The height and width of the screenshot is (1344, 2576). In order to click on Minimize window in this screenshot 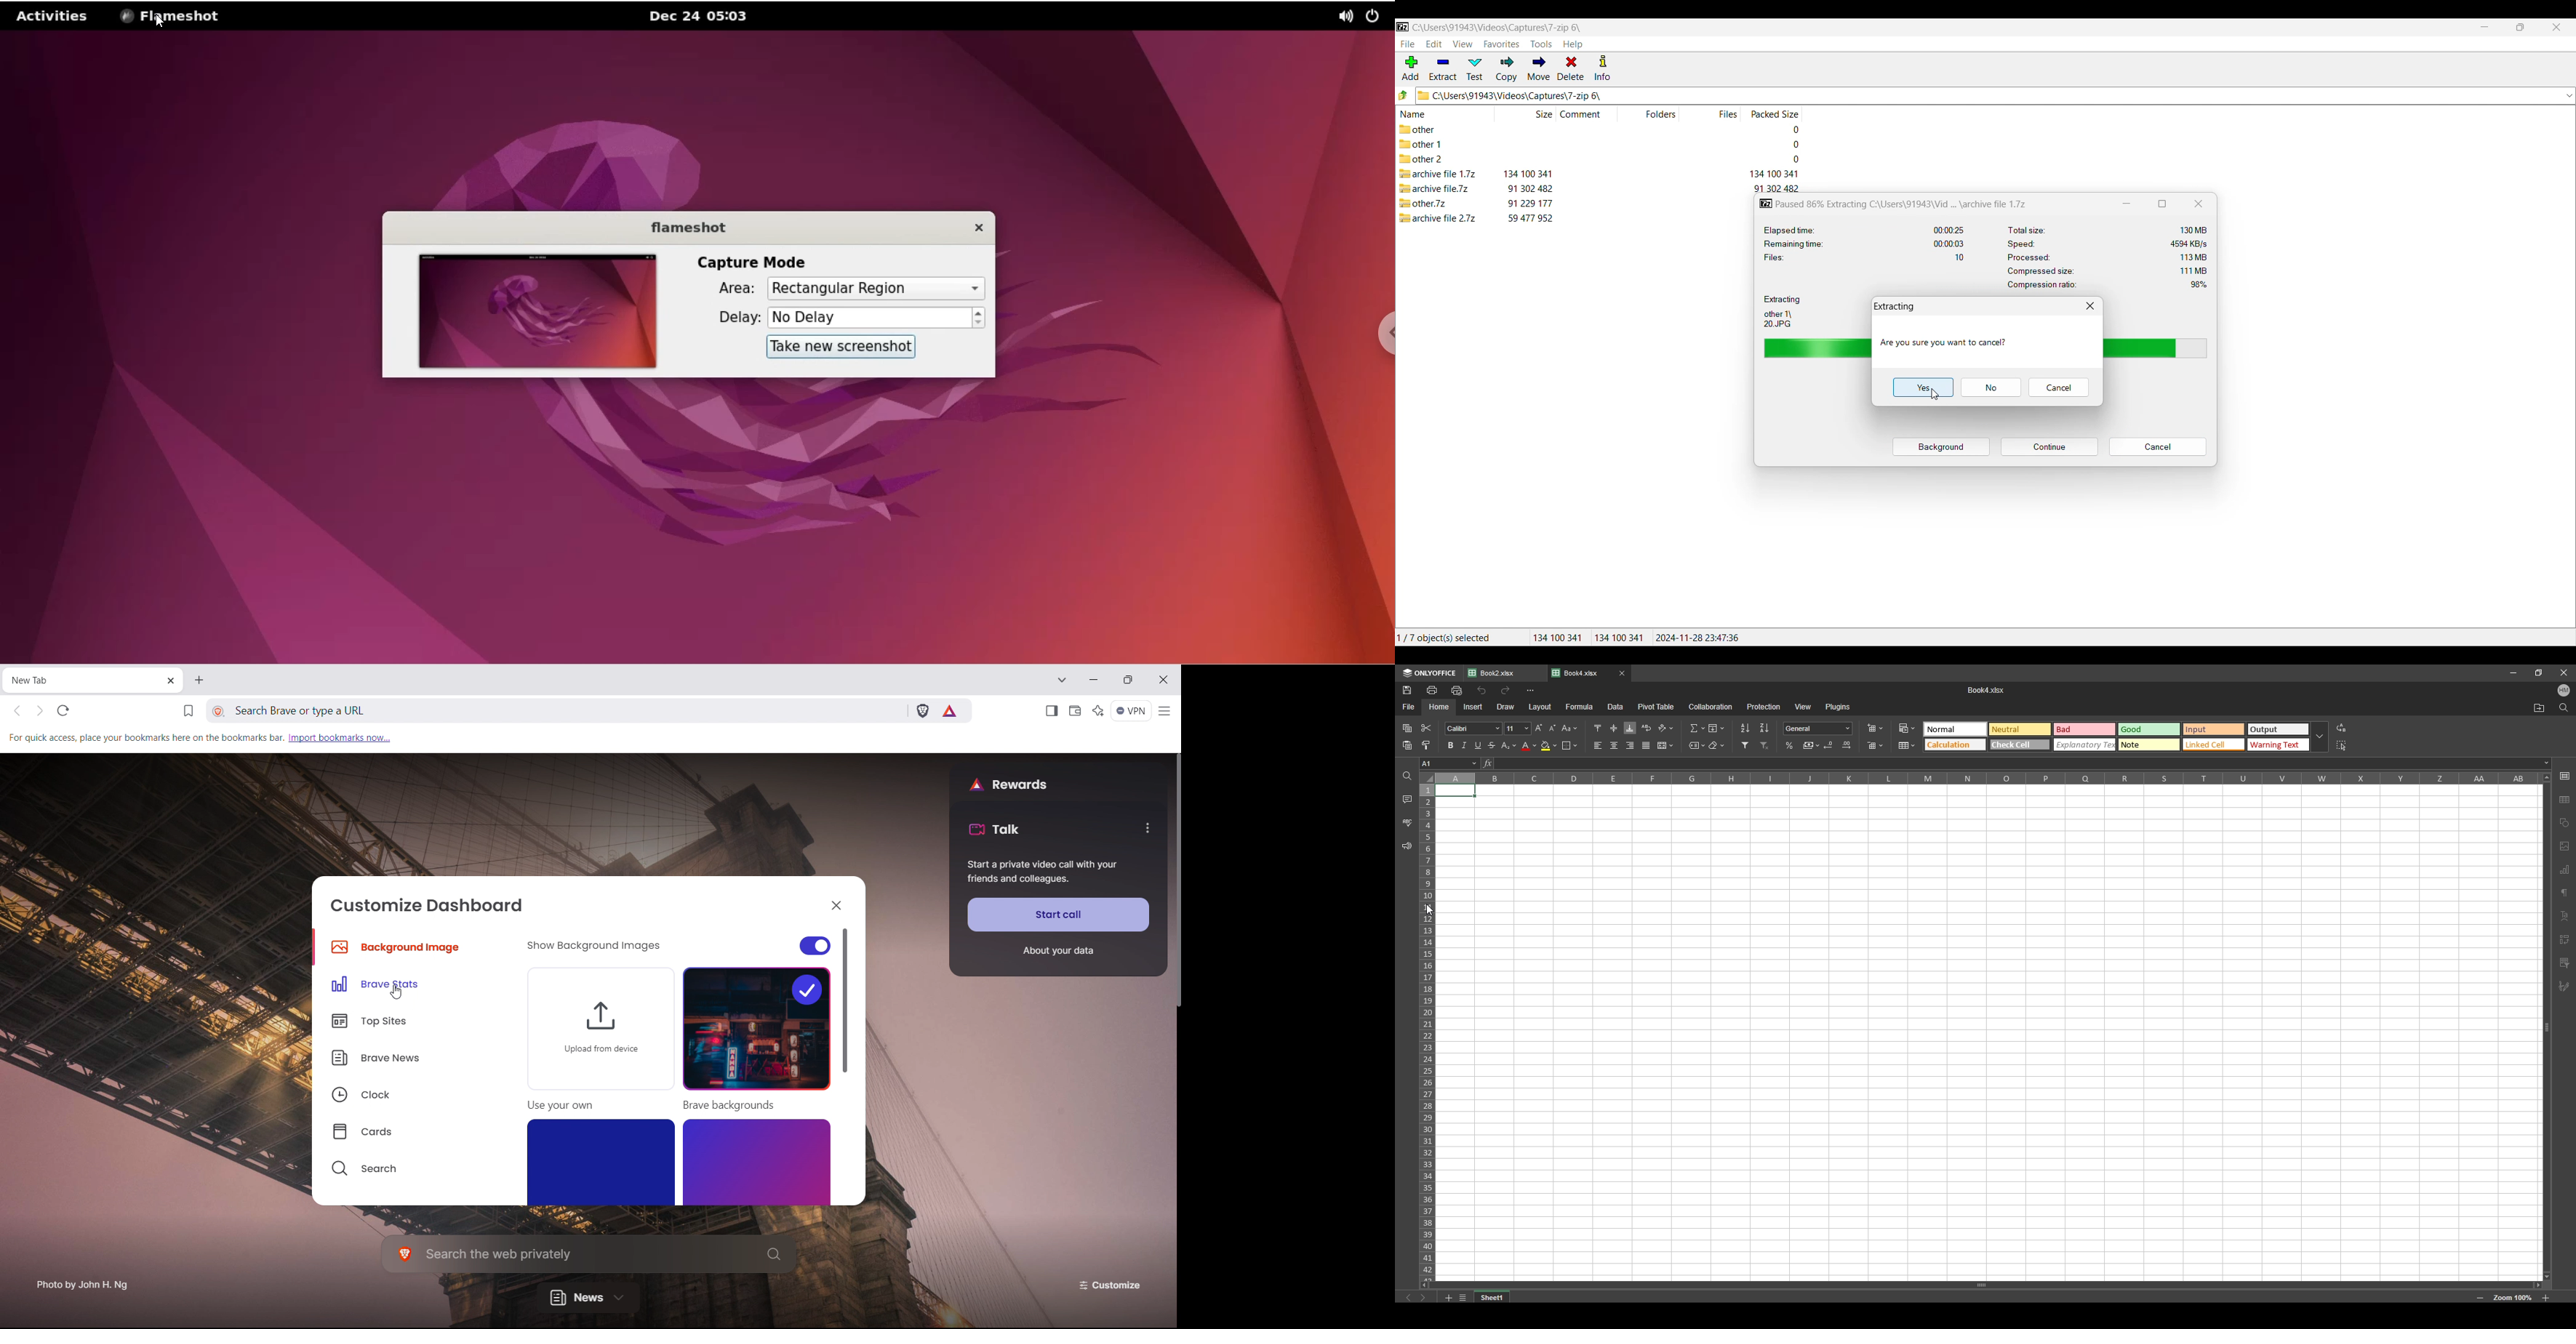, I will do `click(2127, 203)`.